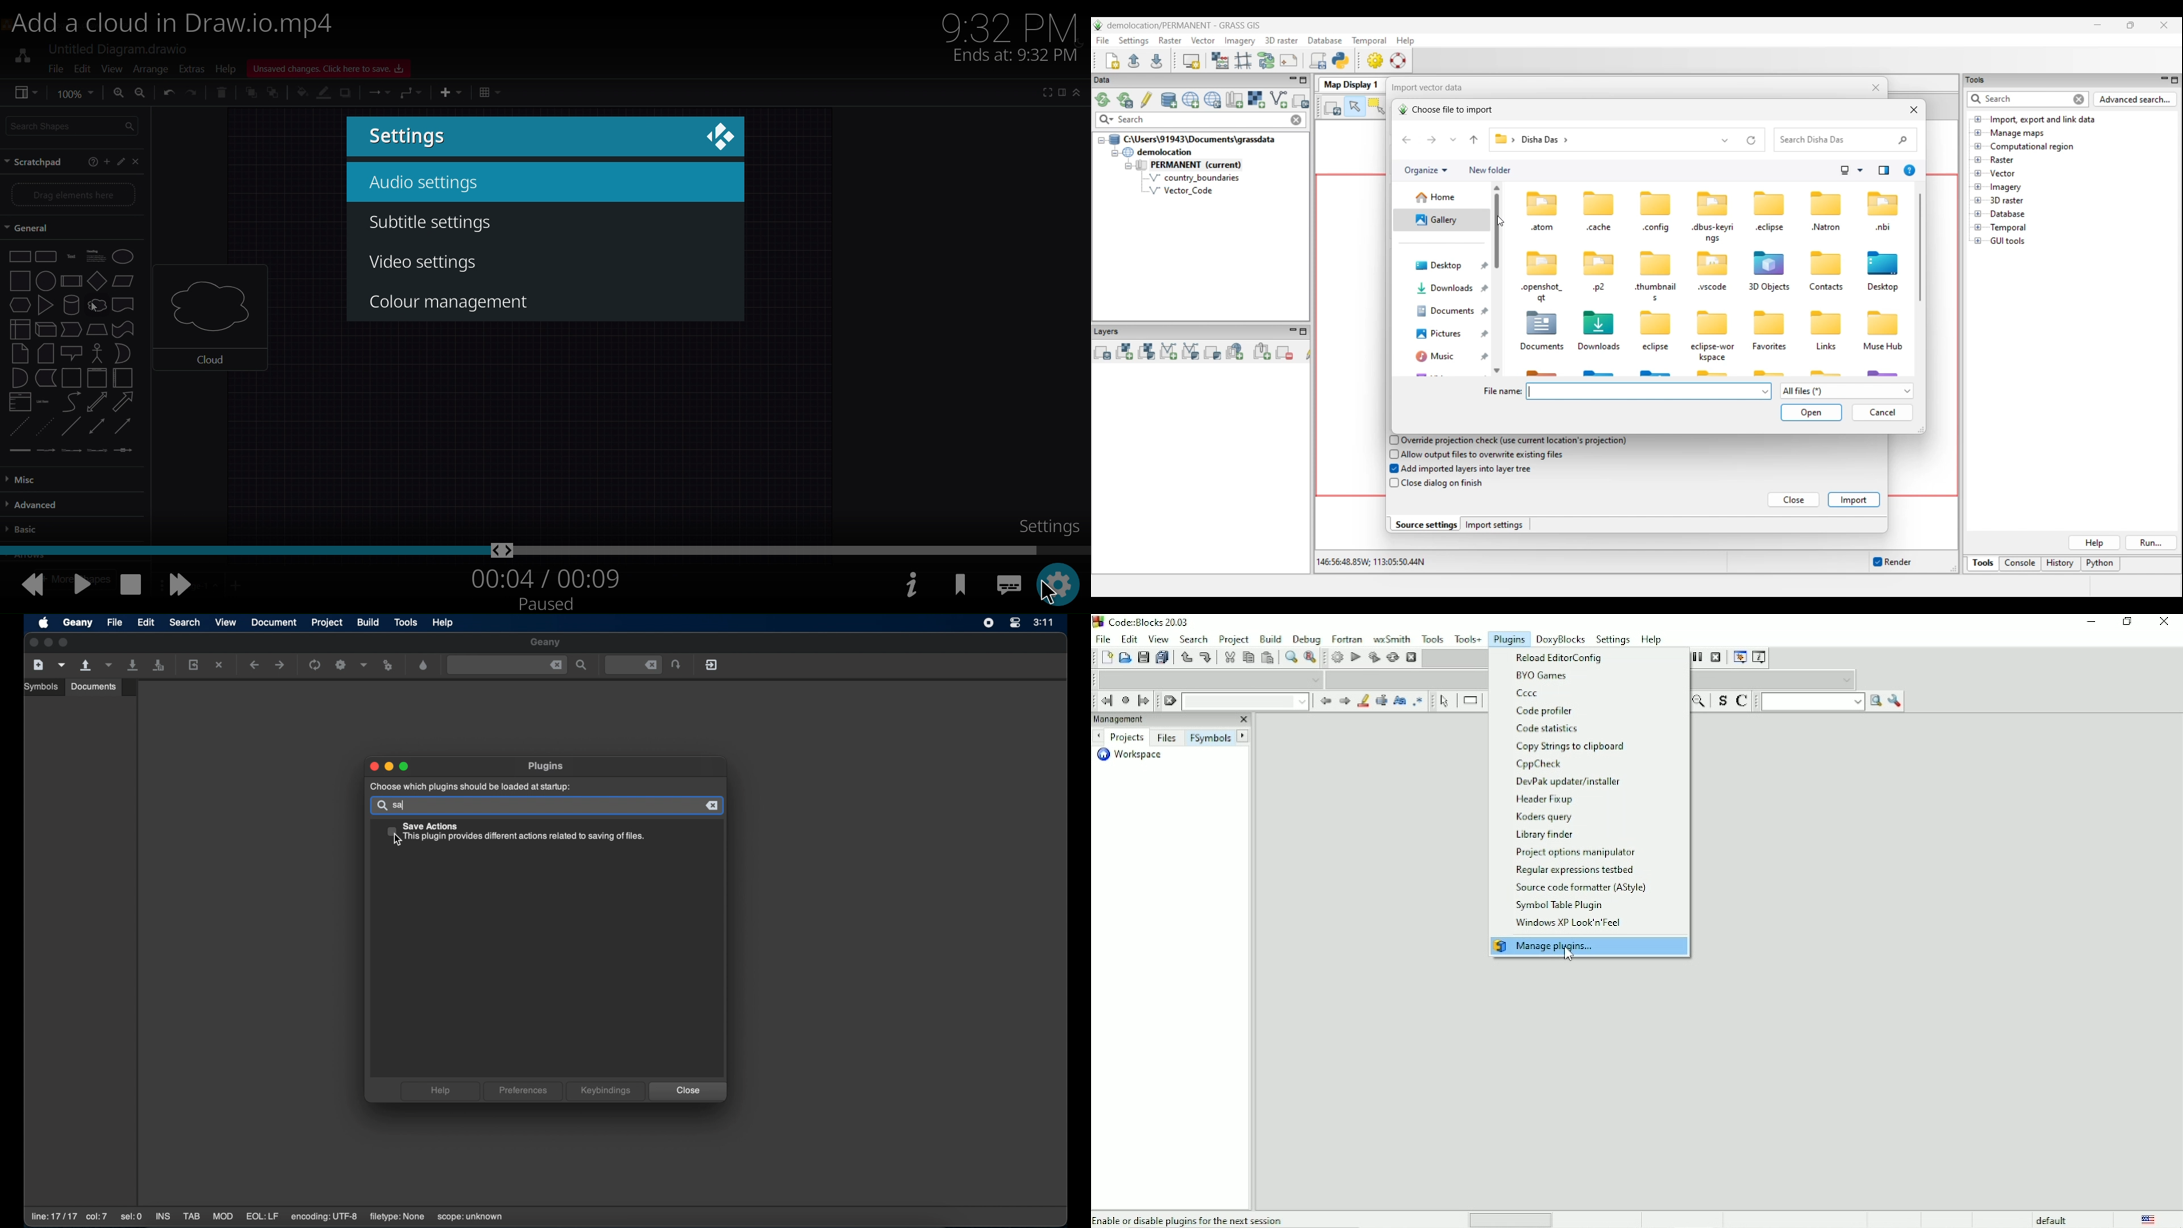 The image size is (2184, 1232). What do you see at coordinates (908, 584) in the screenshot?
I see `video info` at bounding box center [908, 584].